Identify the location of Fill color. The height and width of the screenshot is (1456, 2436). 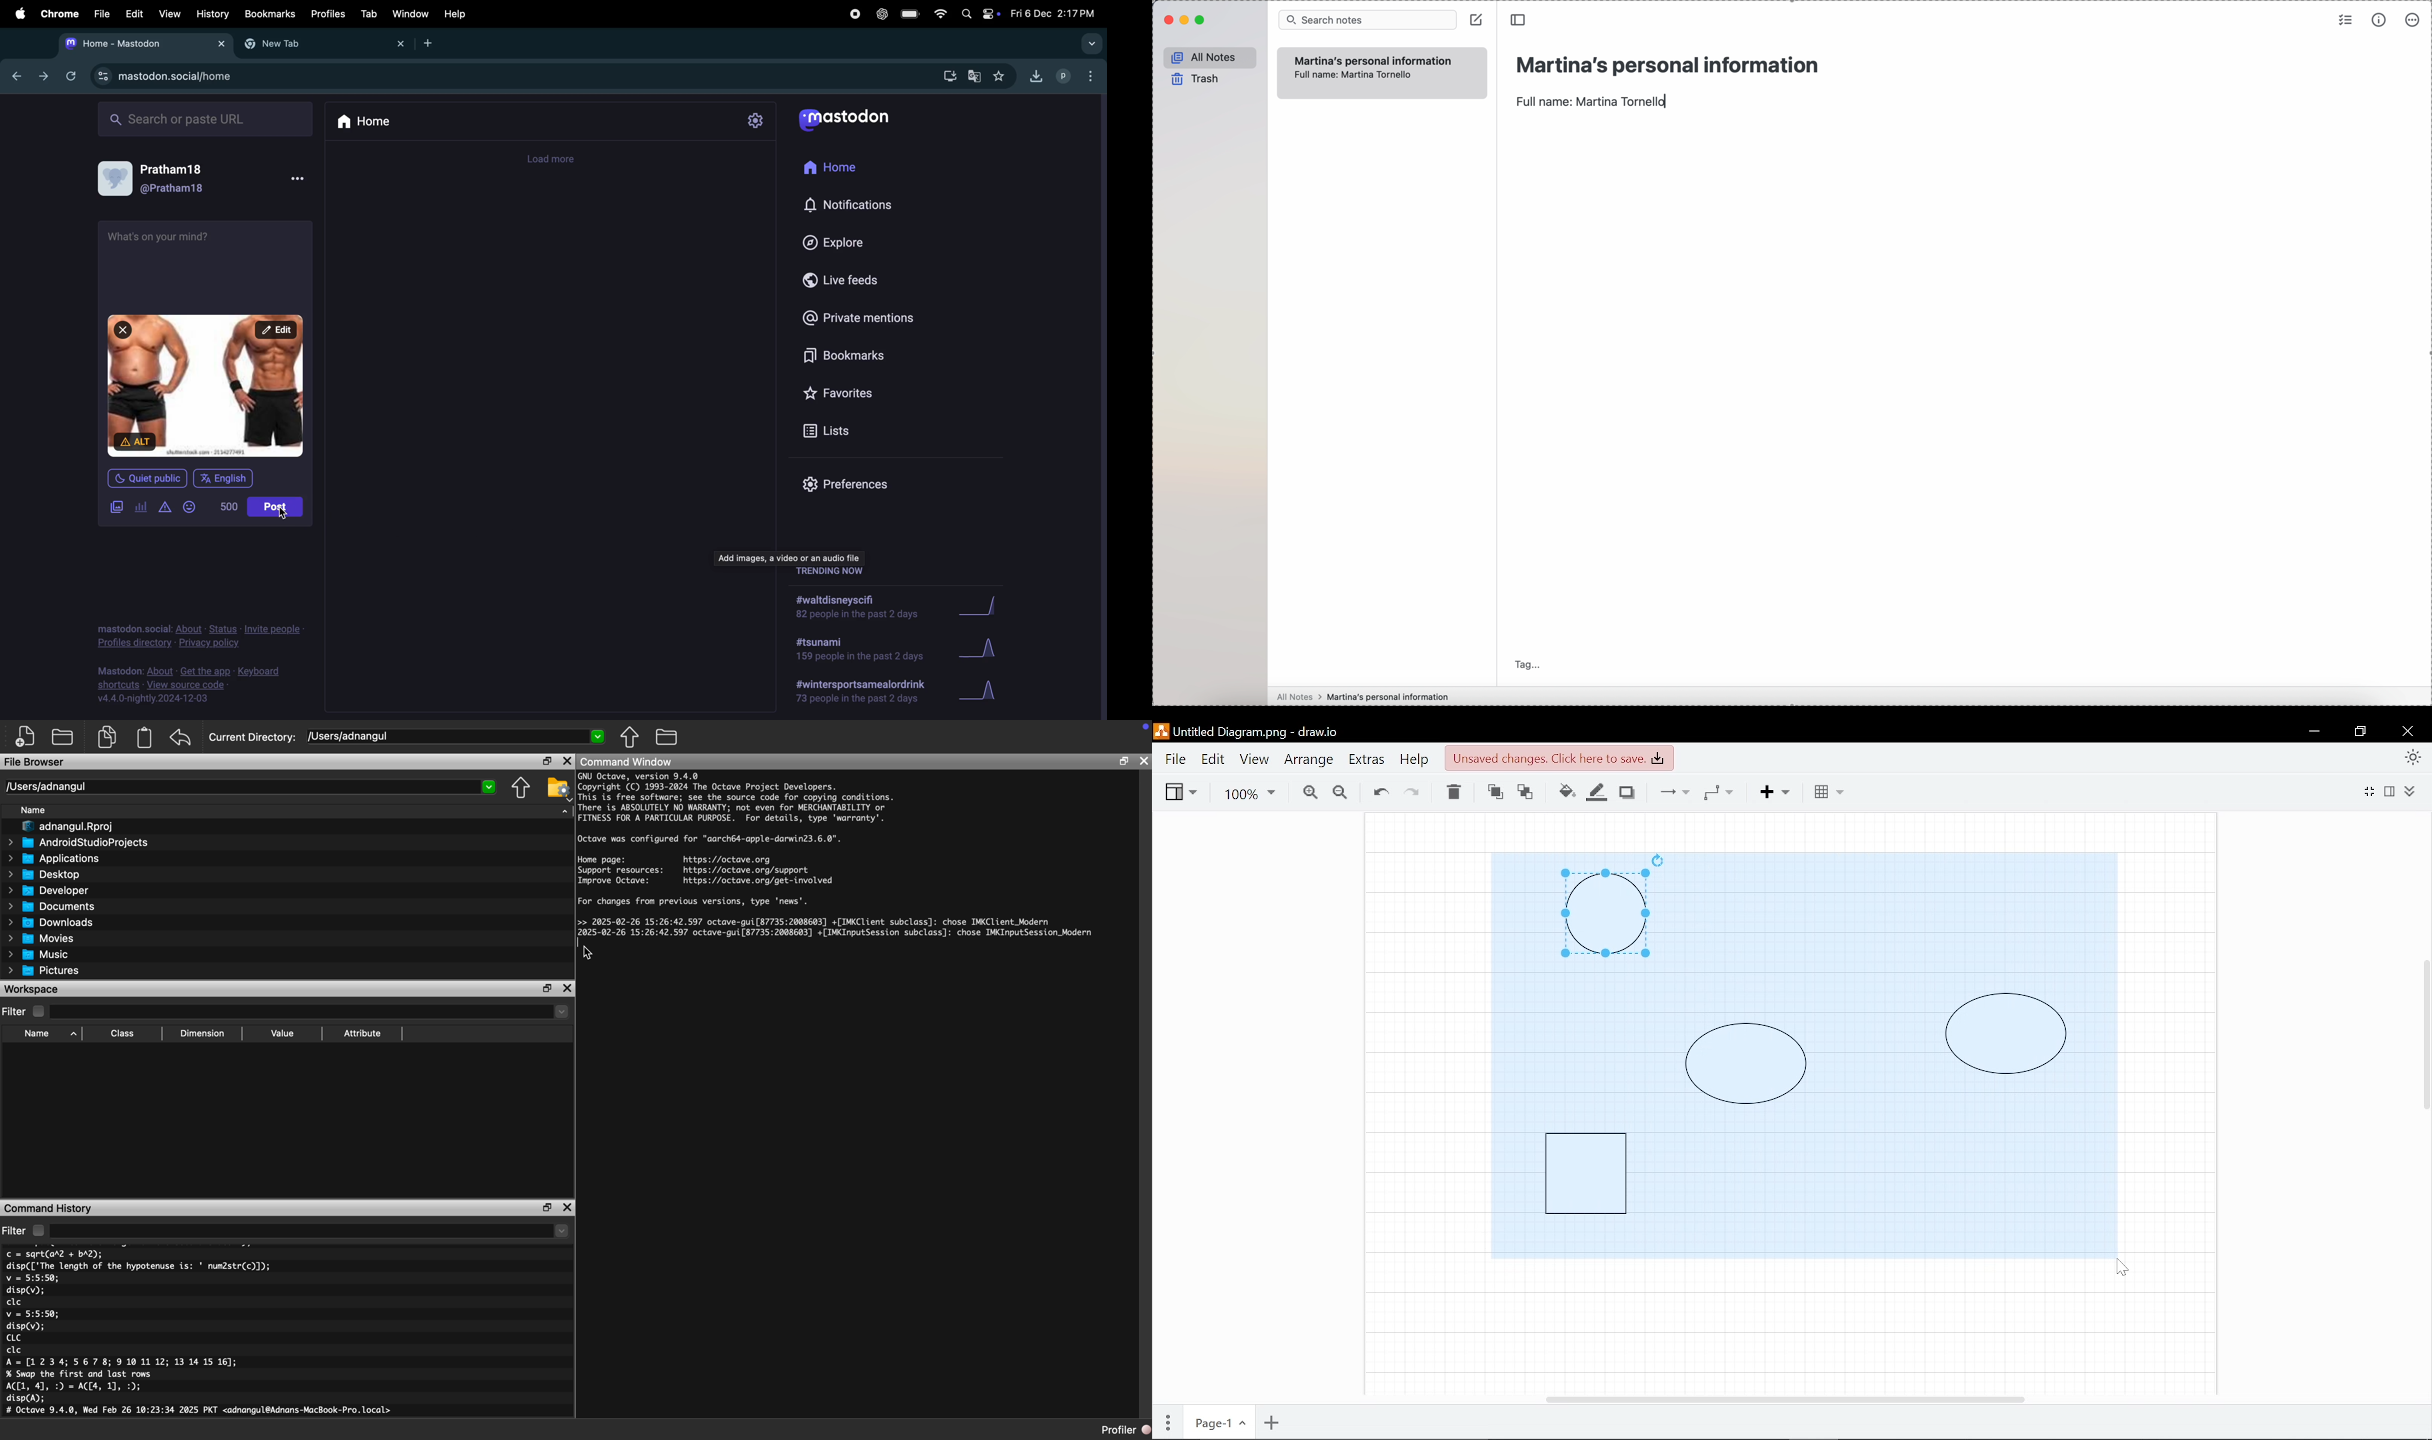
(1566, 791).